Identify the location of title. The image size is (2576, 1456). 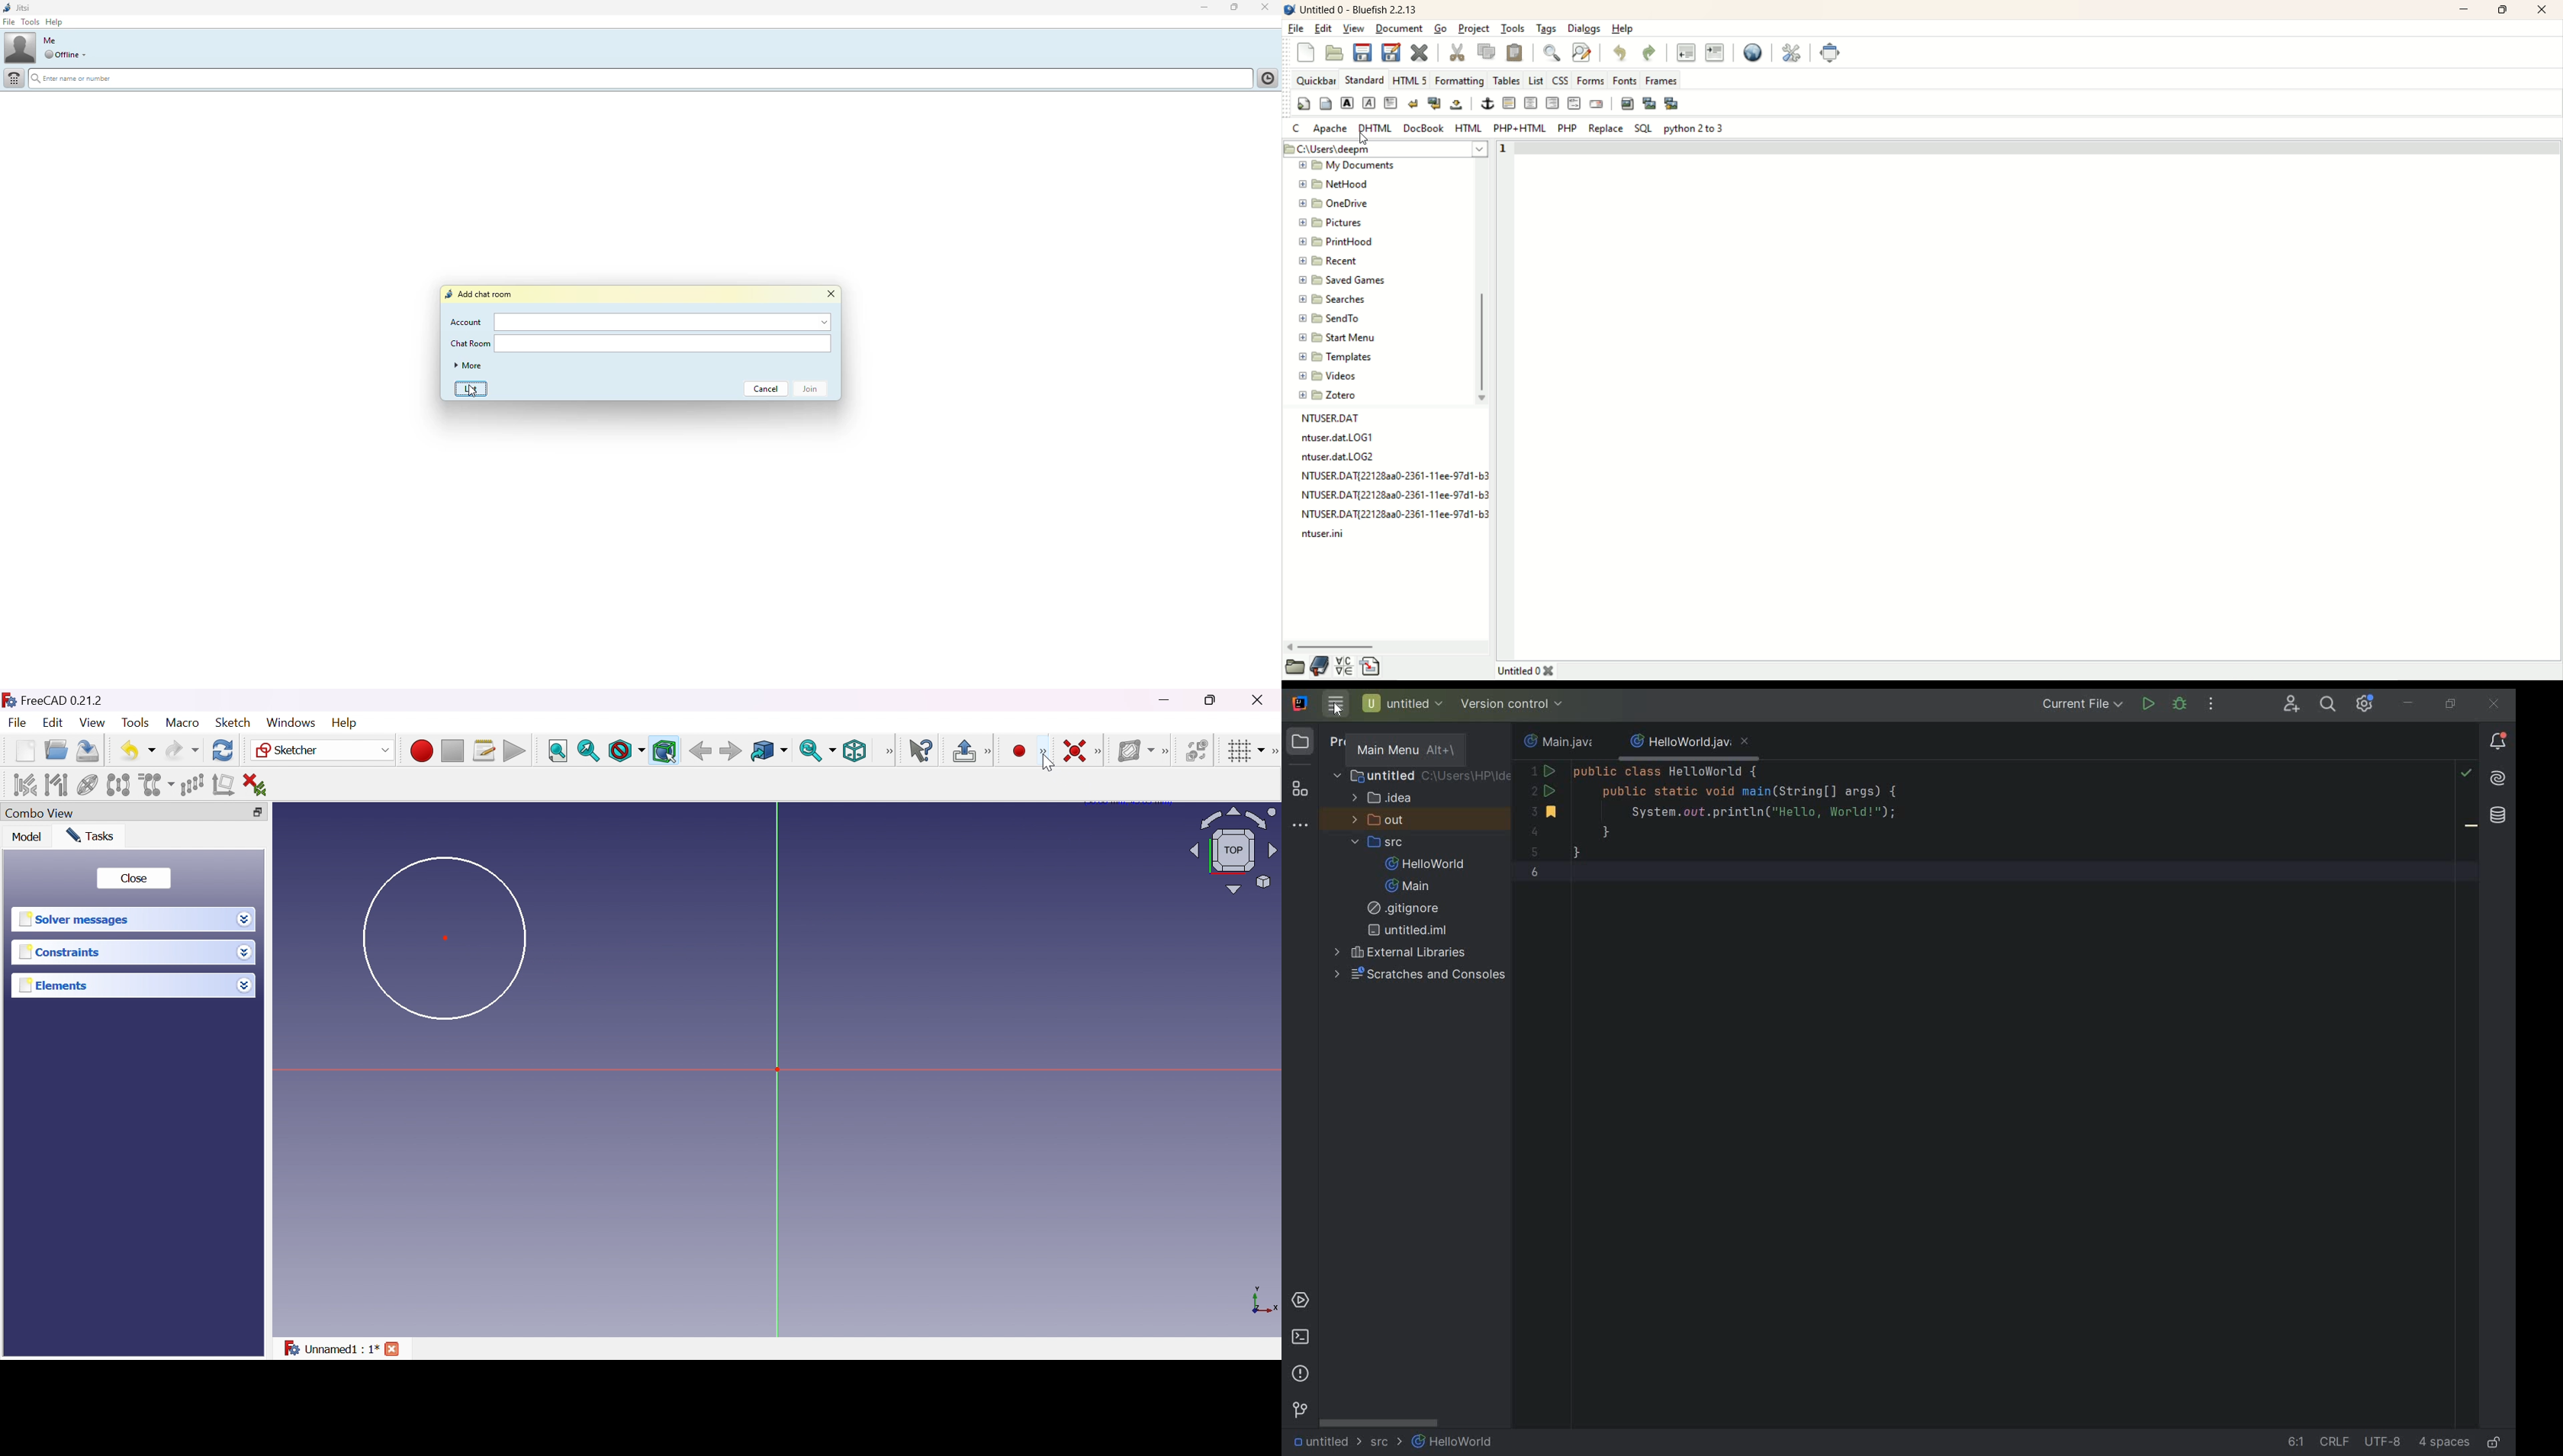
(1525, 670).